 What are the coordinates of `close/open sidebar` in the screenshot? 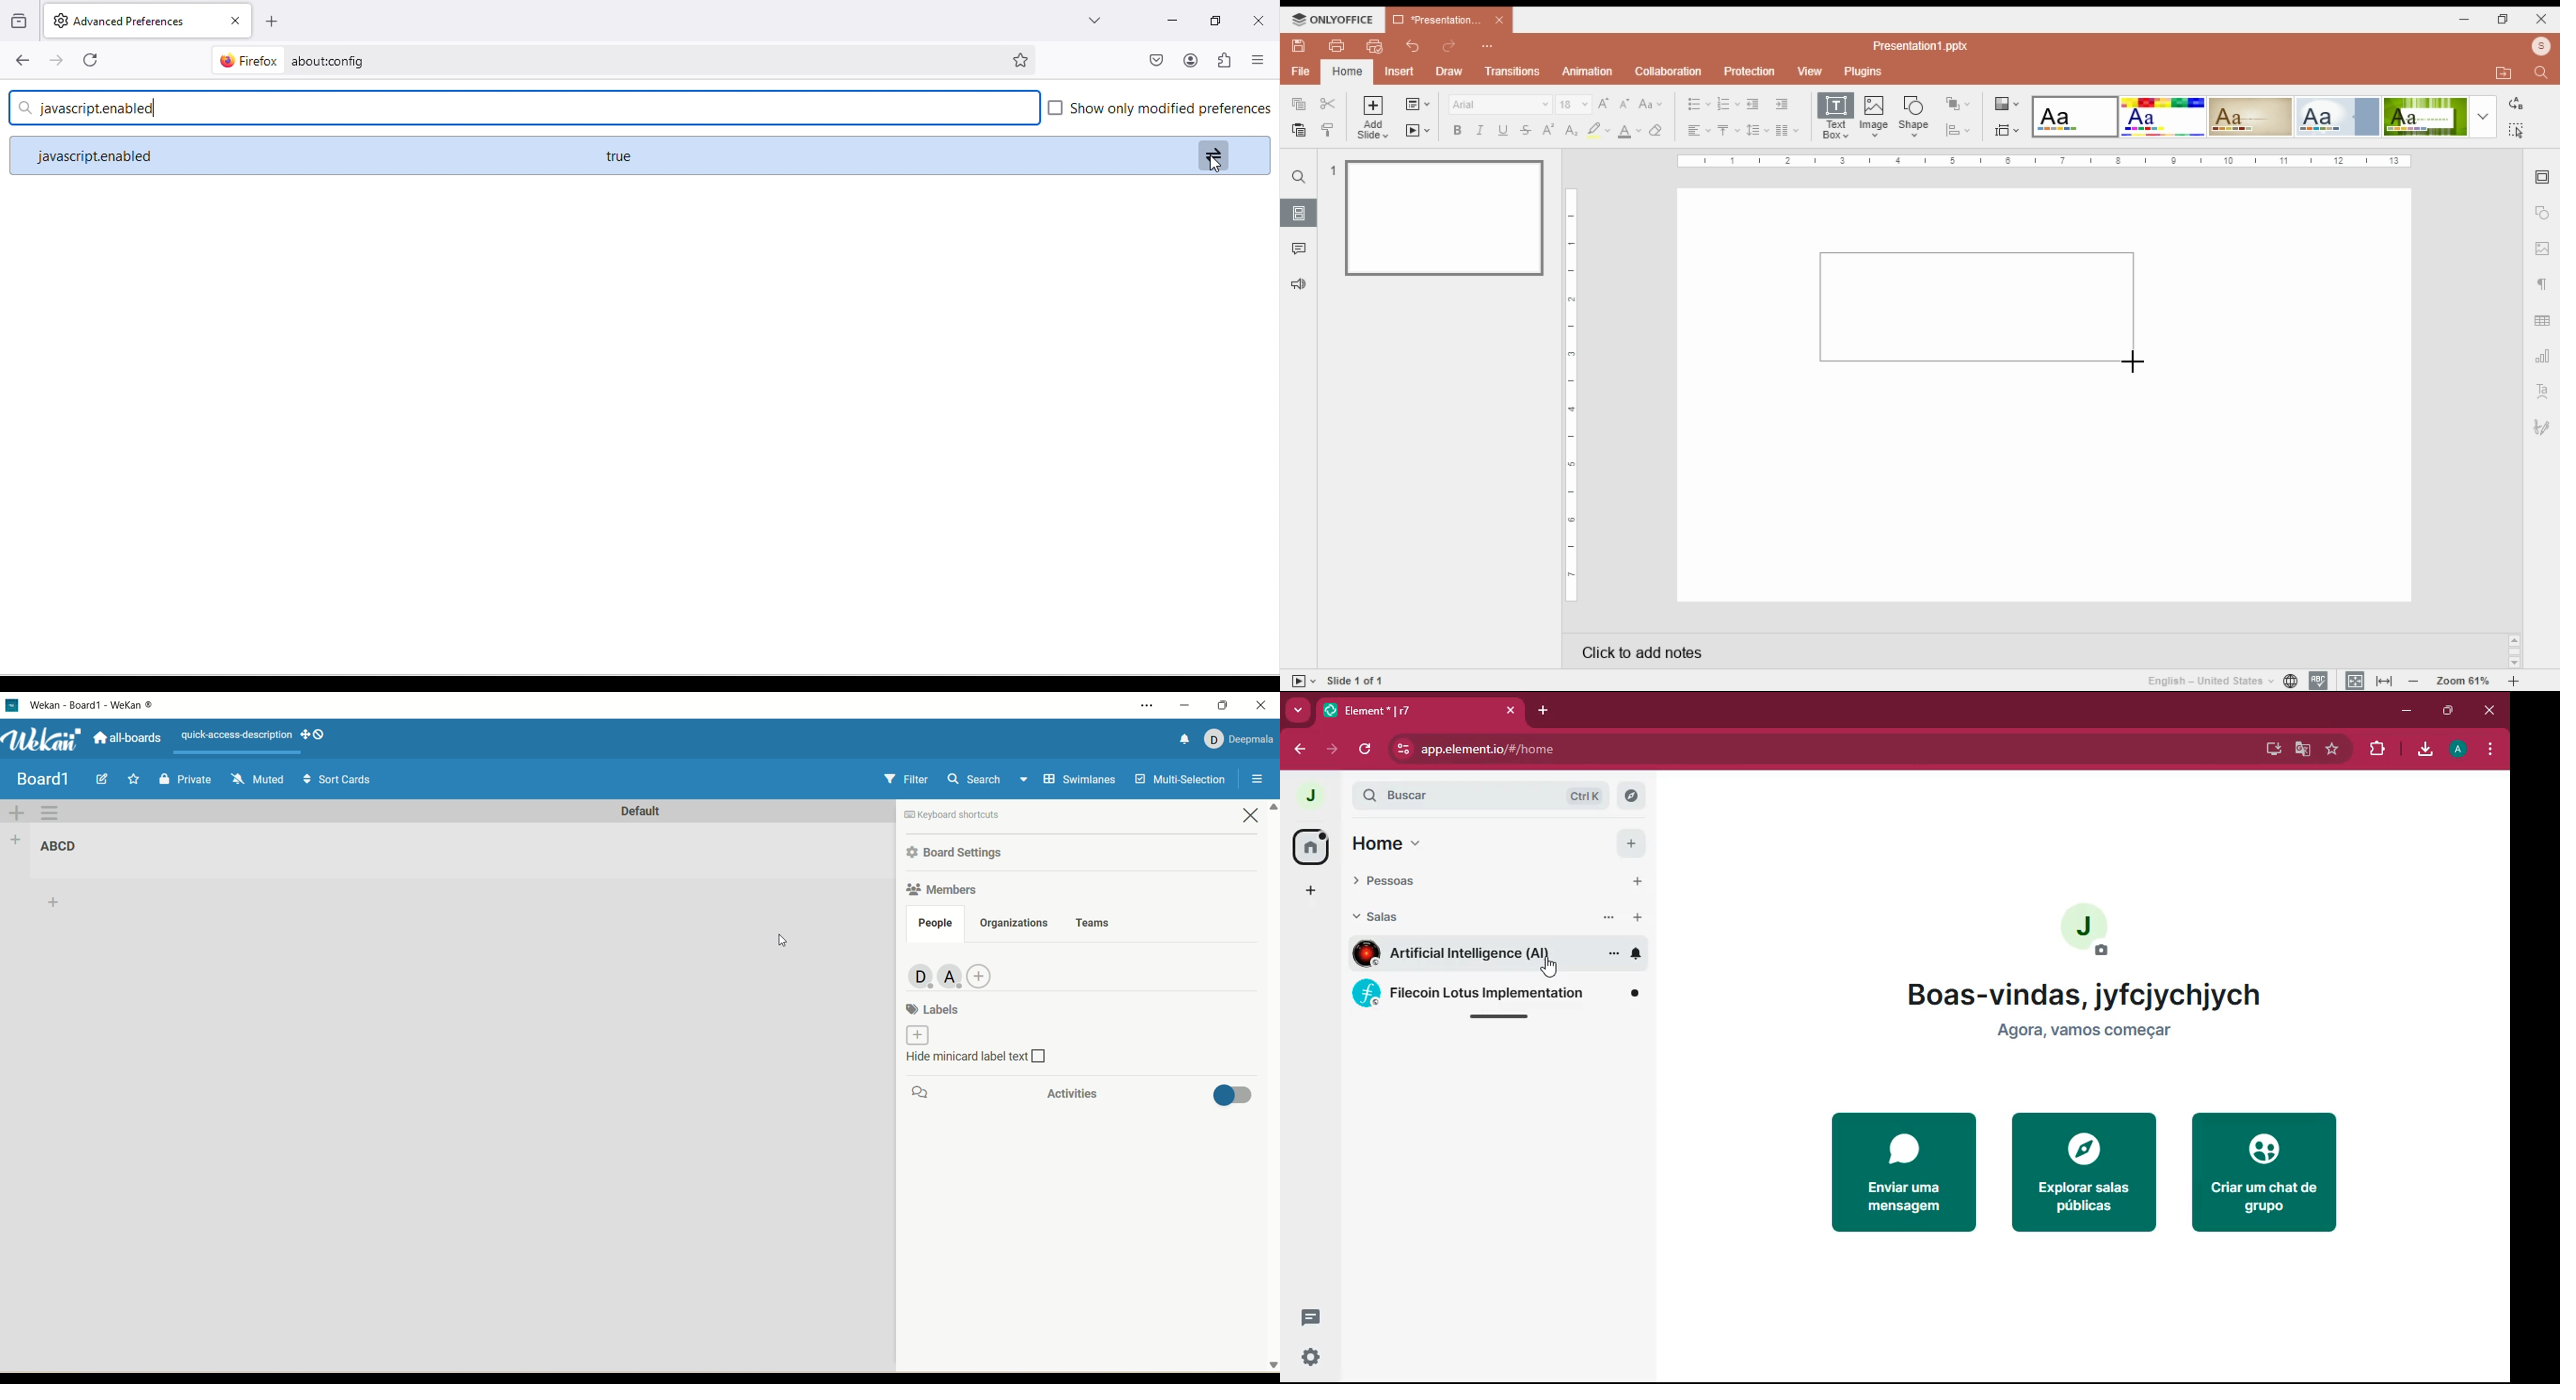 It's located at (1255, 781).